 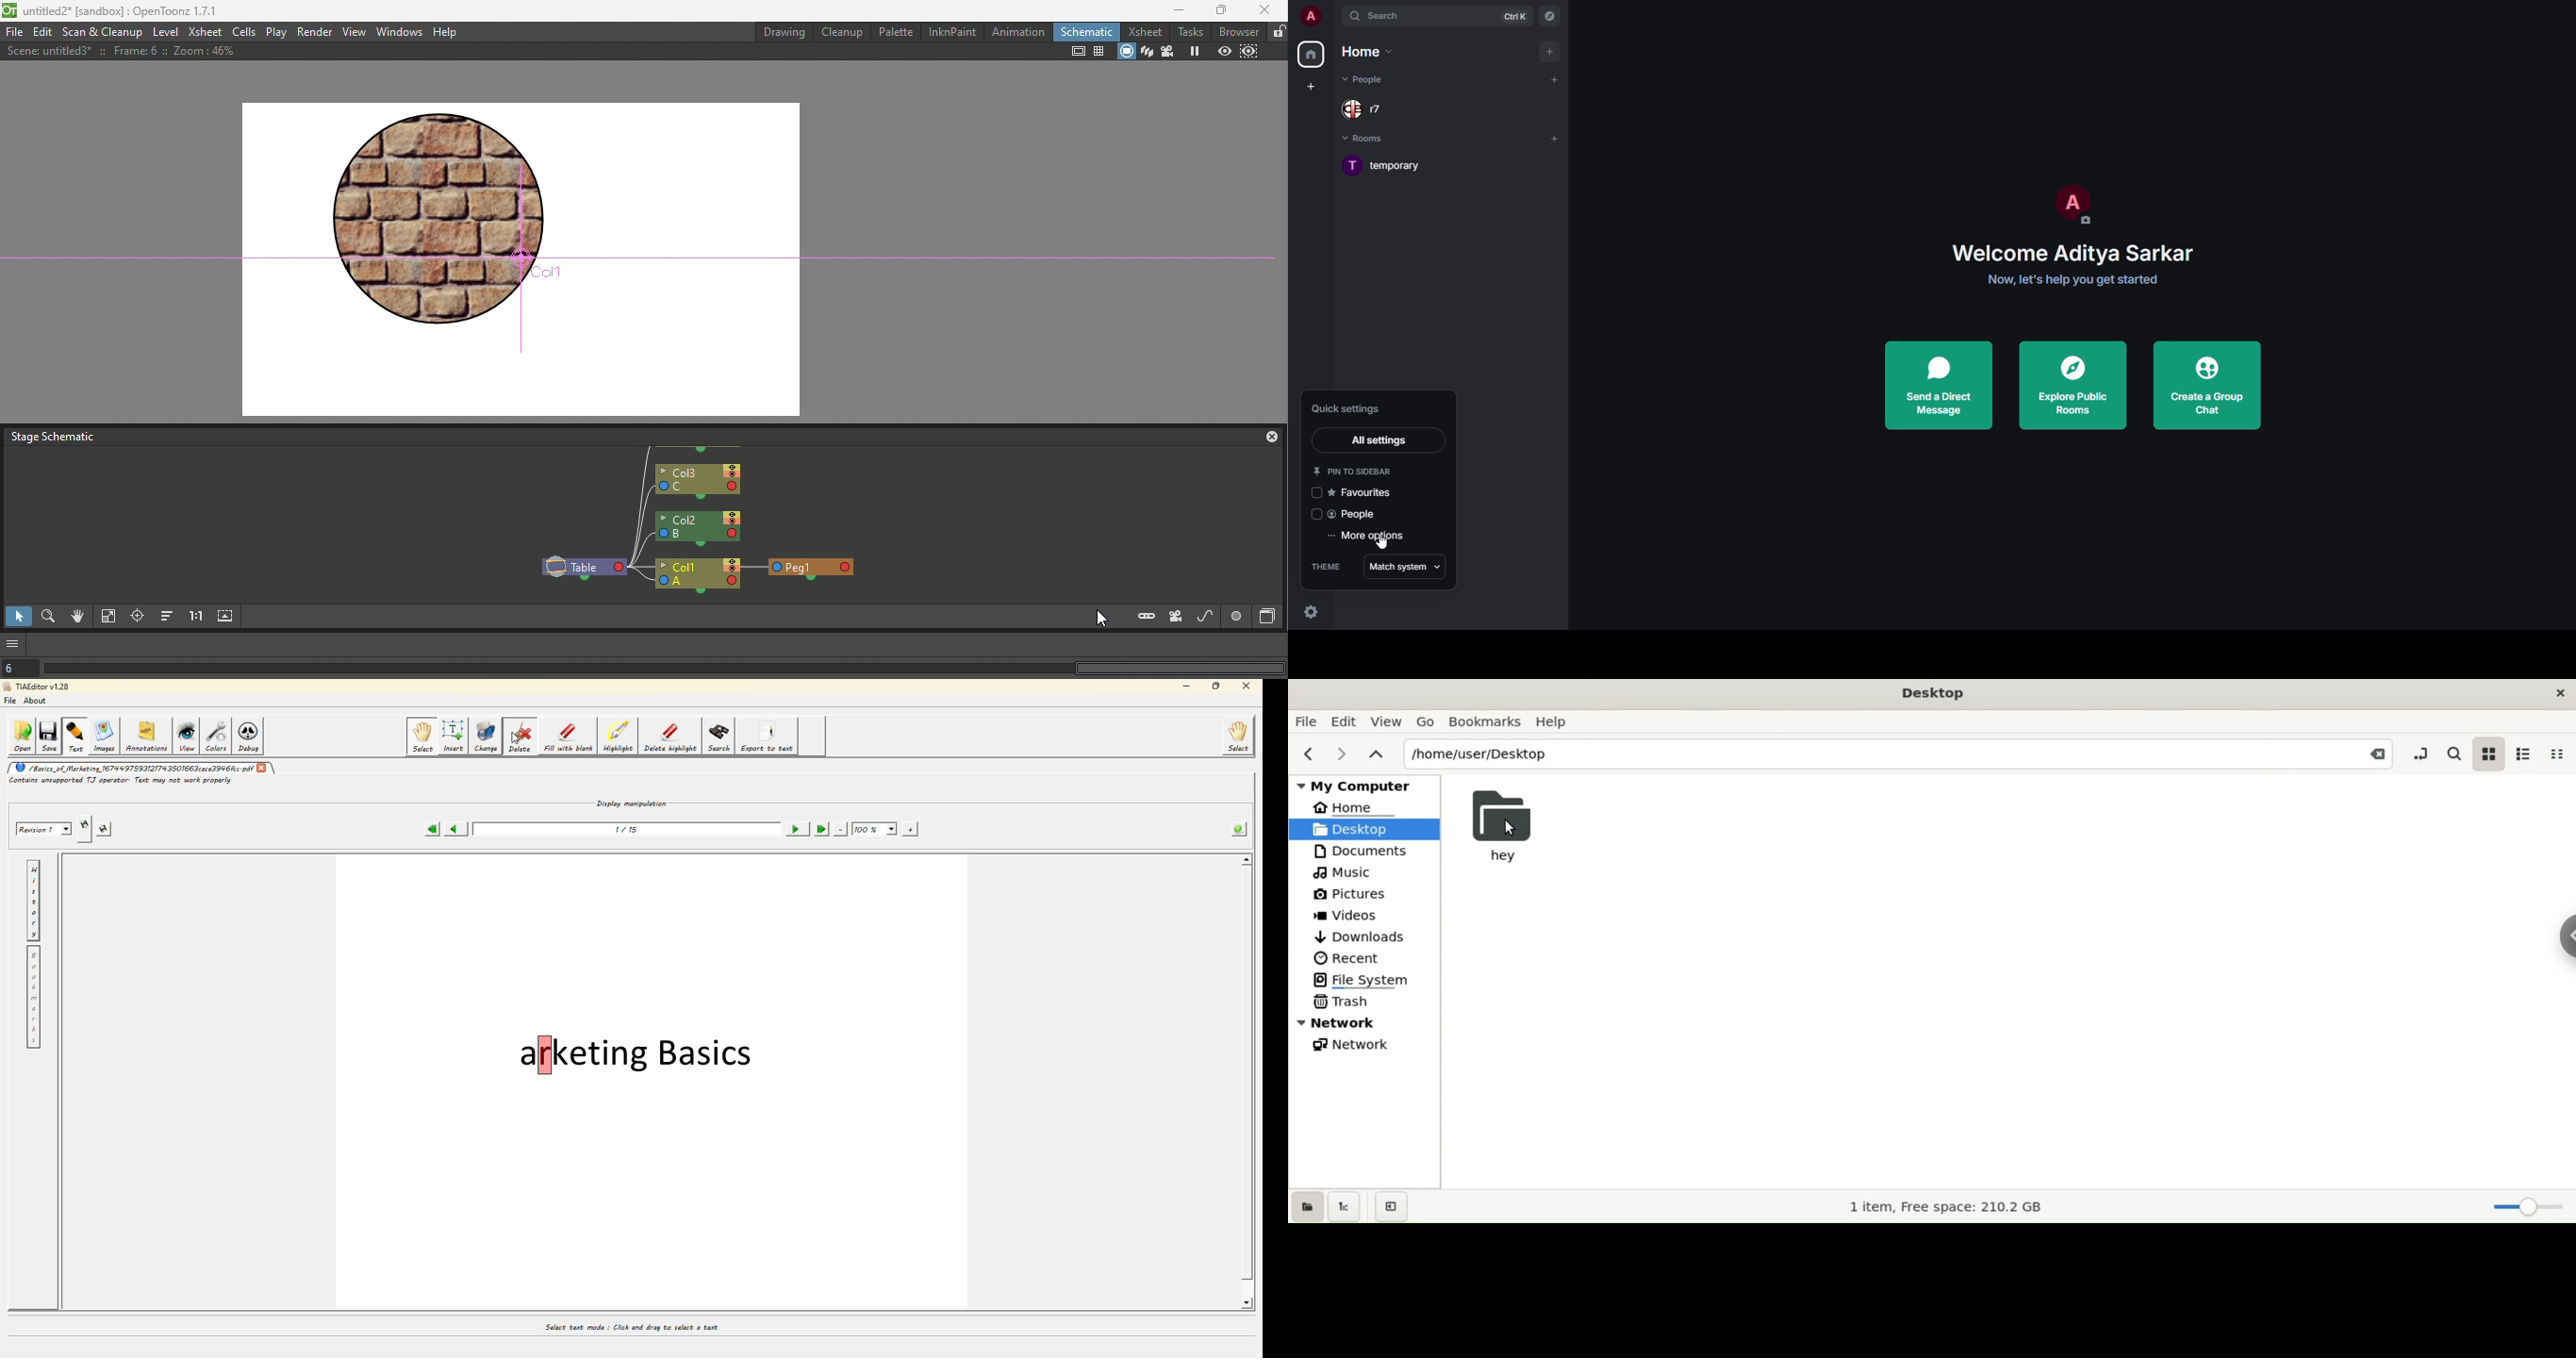 I want to click on navigator, so click(x=1548, y=15).